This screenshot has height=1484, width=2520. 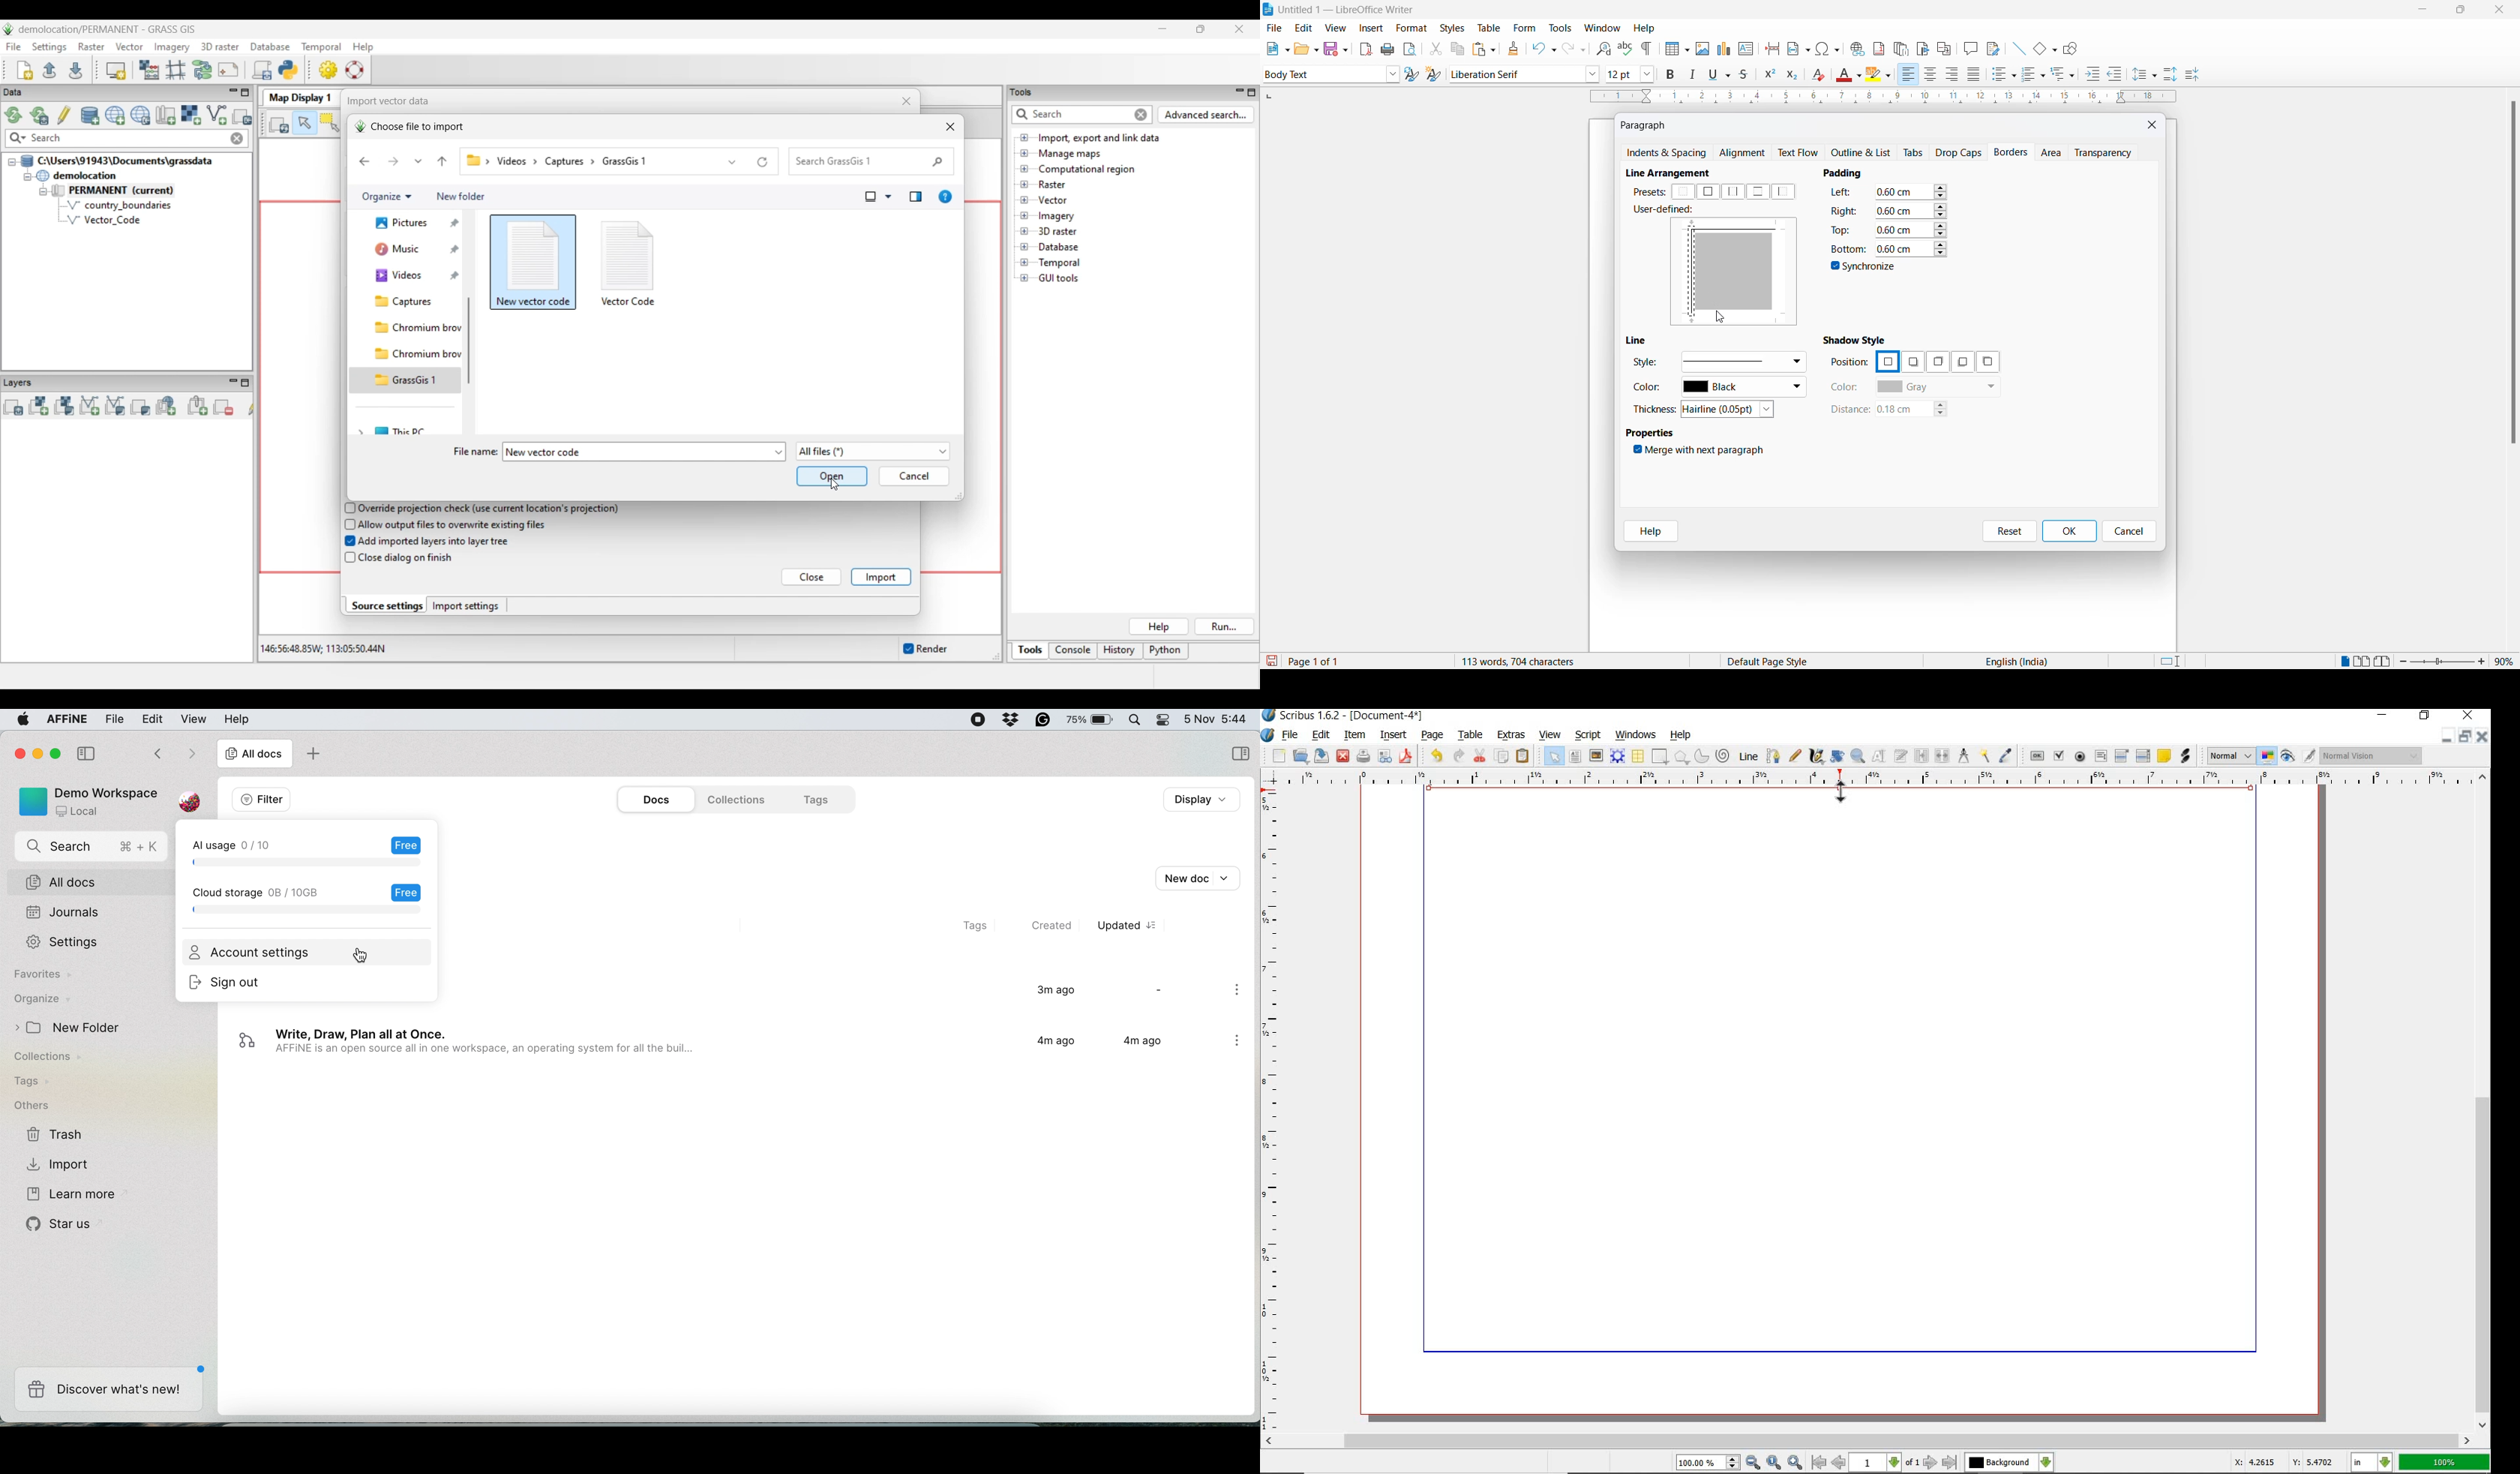 What do you see at coordinates (1944, 47) in the screenshot?
I see `show track changes function` at bounding box center [1944, 47].